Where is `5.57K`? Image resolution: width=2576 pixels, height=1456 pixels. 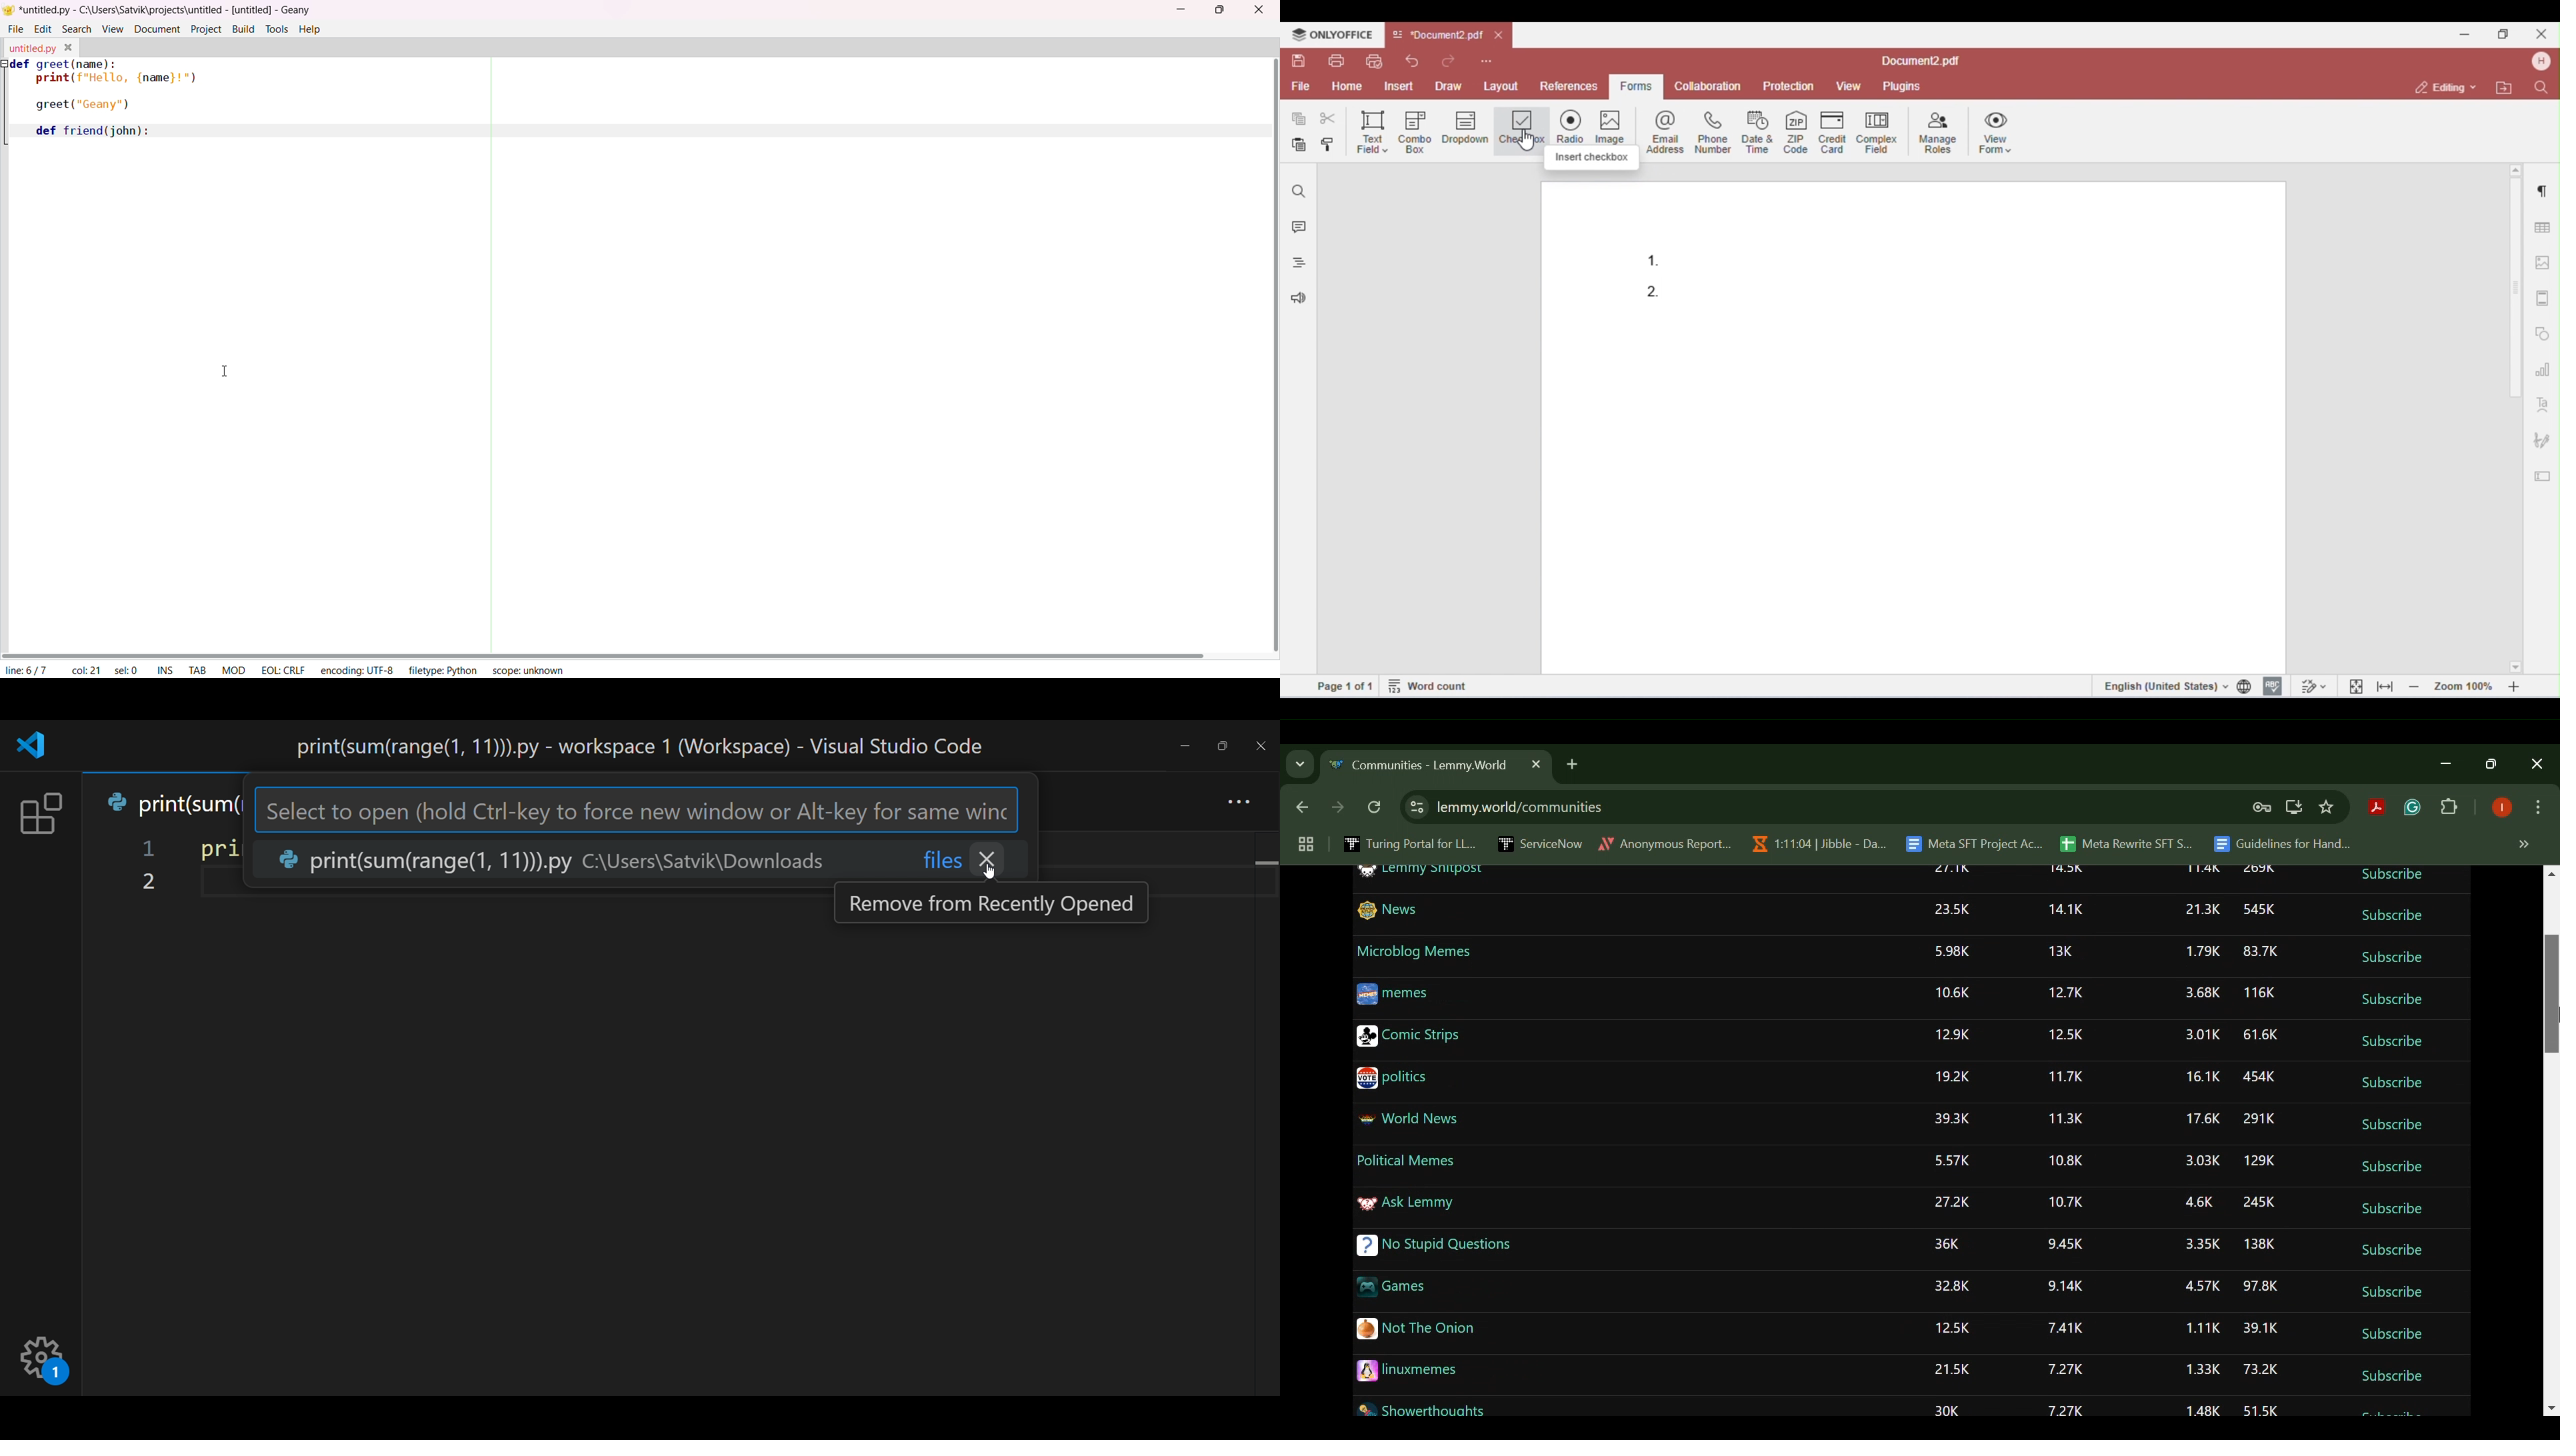 5.57K is located at coordinates (1953, 1161).